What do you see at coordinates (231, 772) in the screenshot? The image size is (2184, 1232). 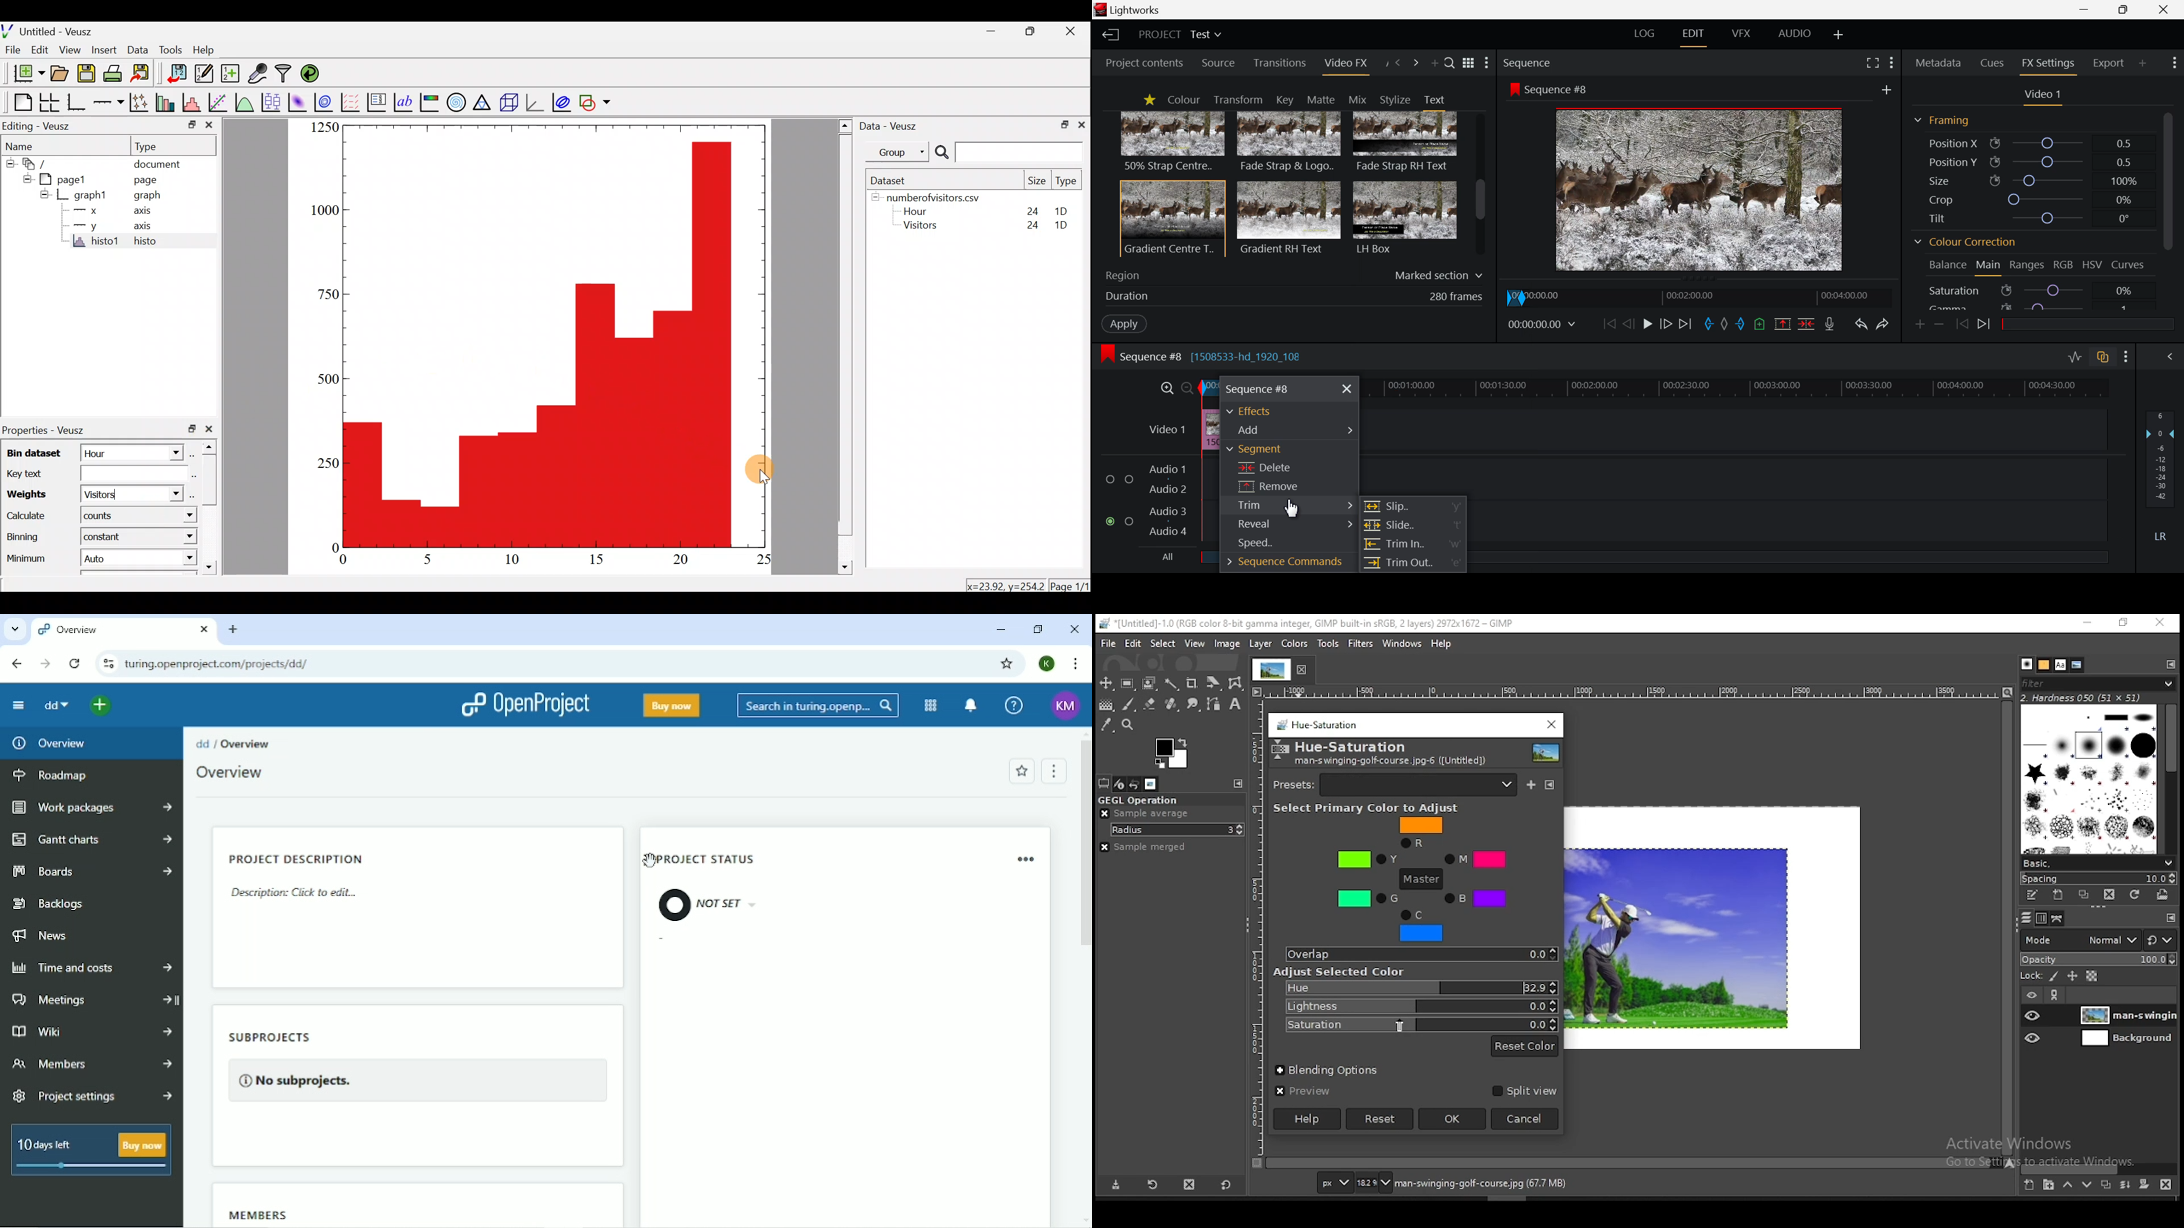 I see `Overview` at bounding box center [231, 772].